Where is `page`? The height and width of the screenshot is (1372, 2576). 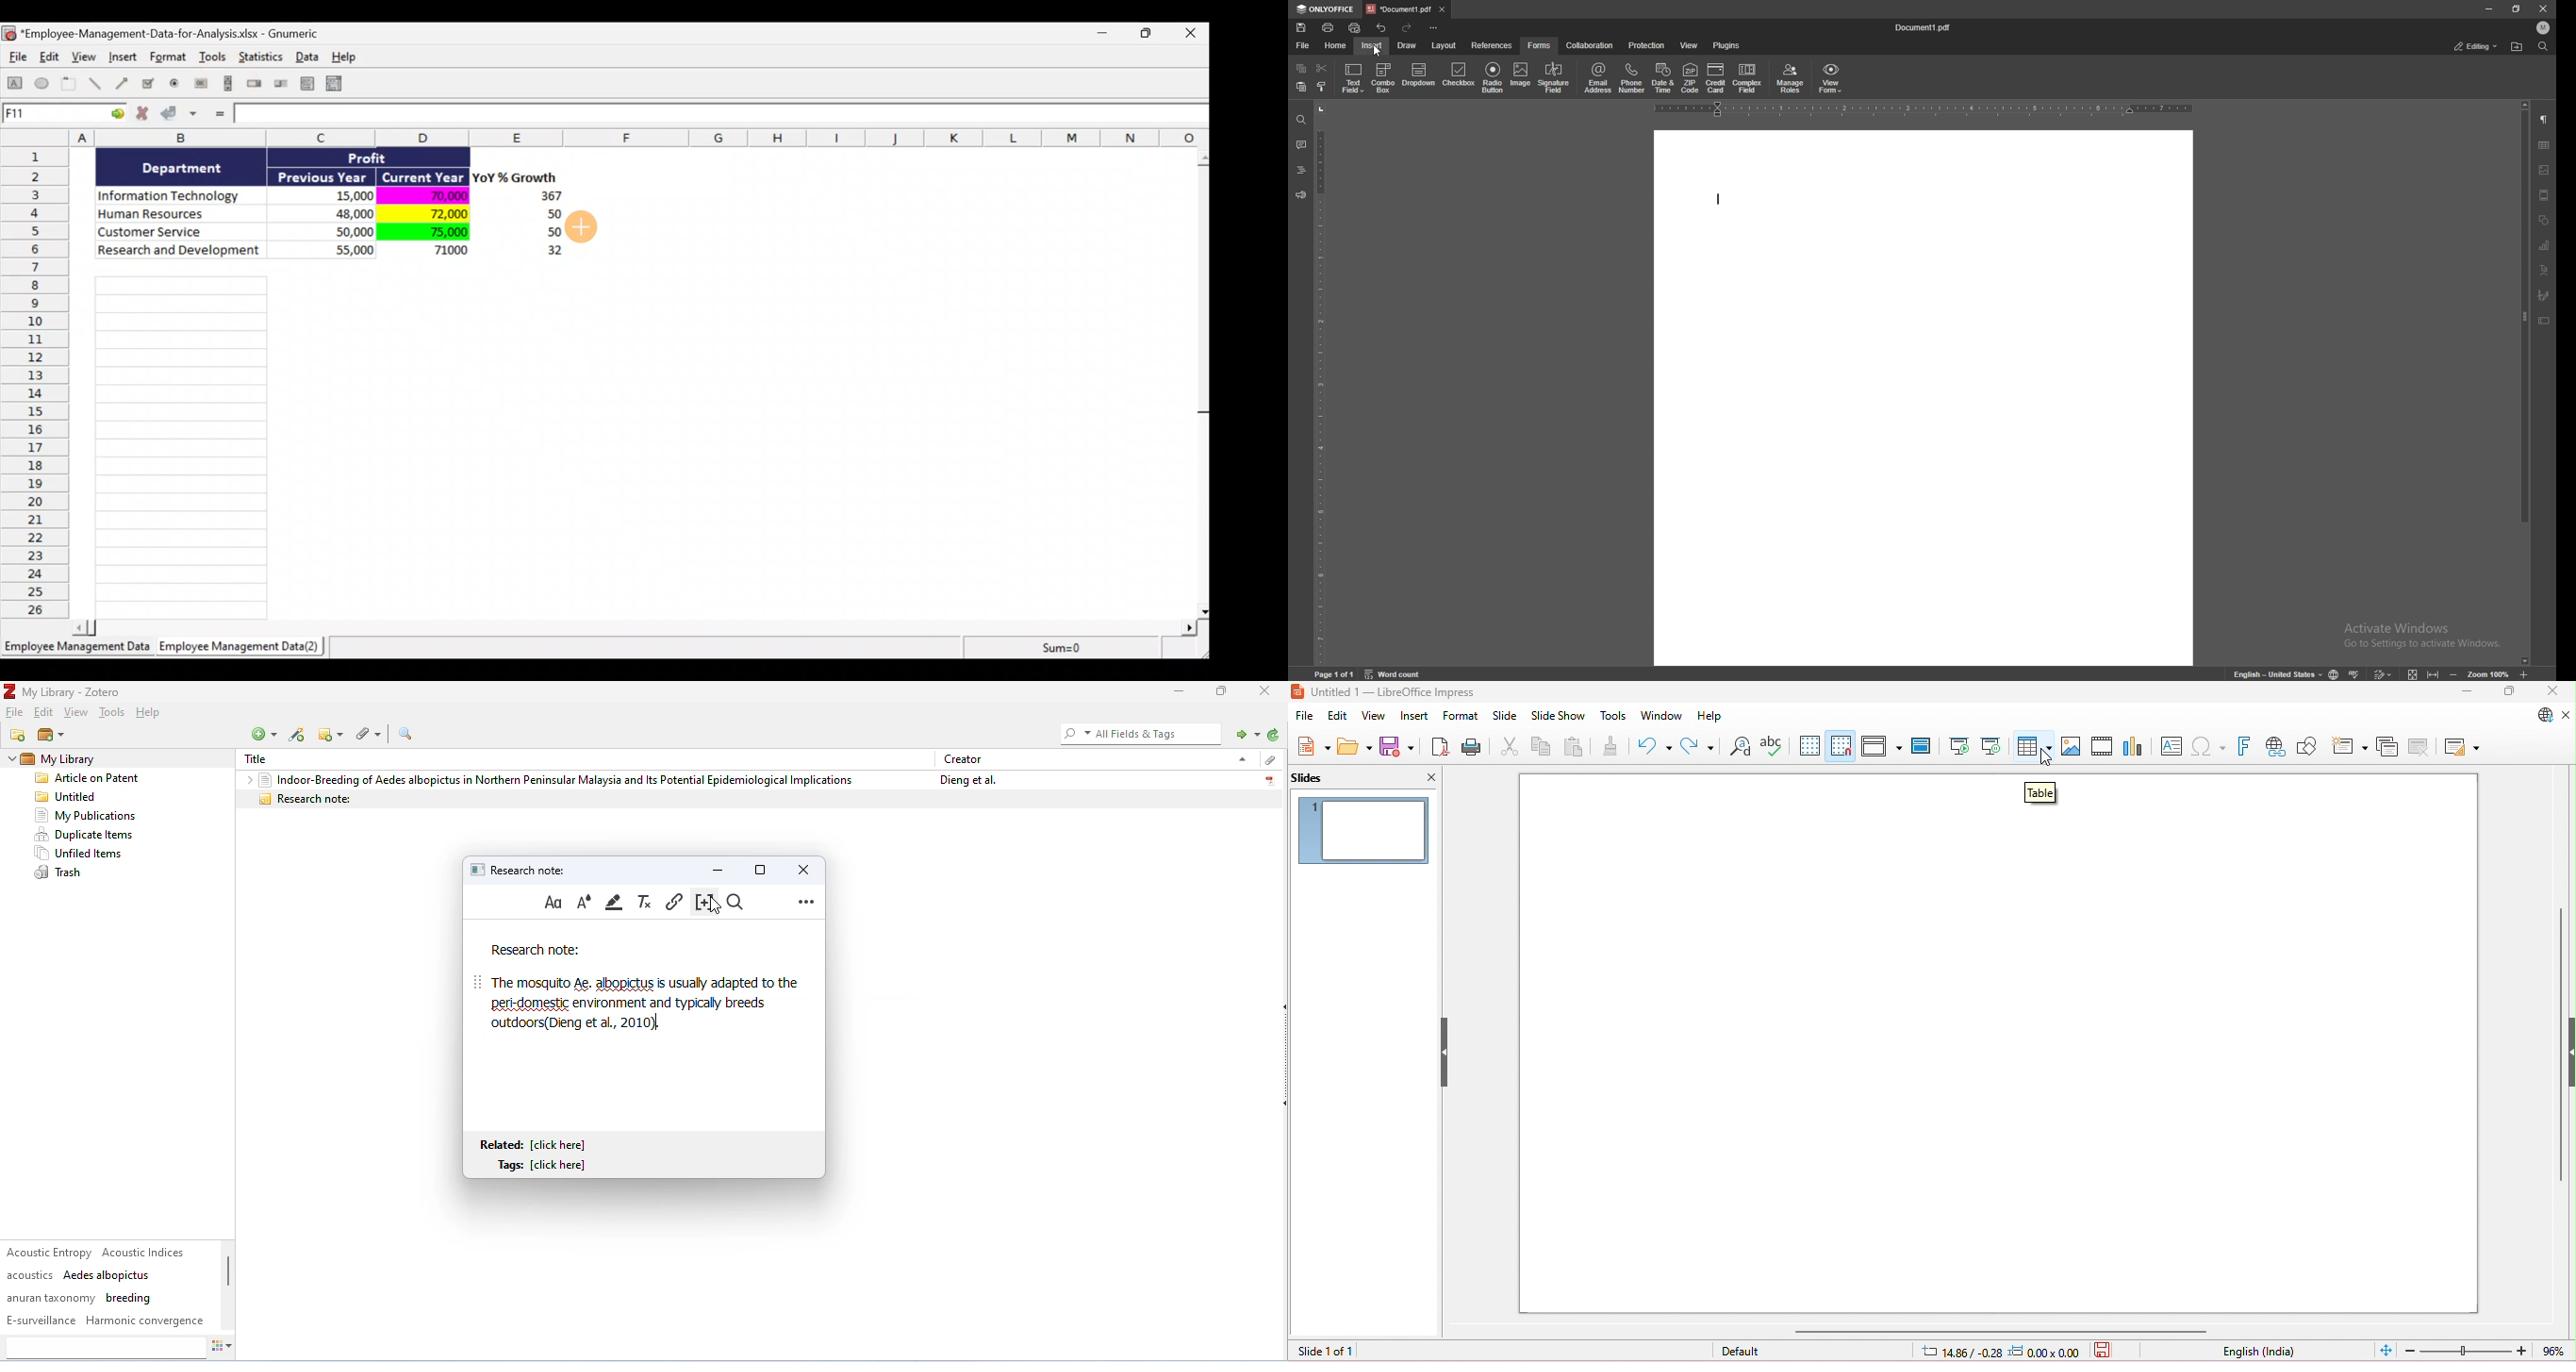 page is located at coordinates (1336, 673).